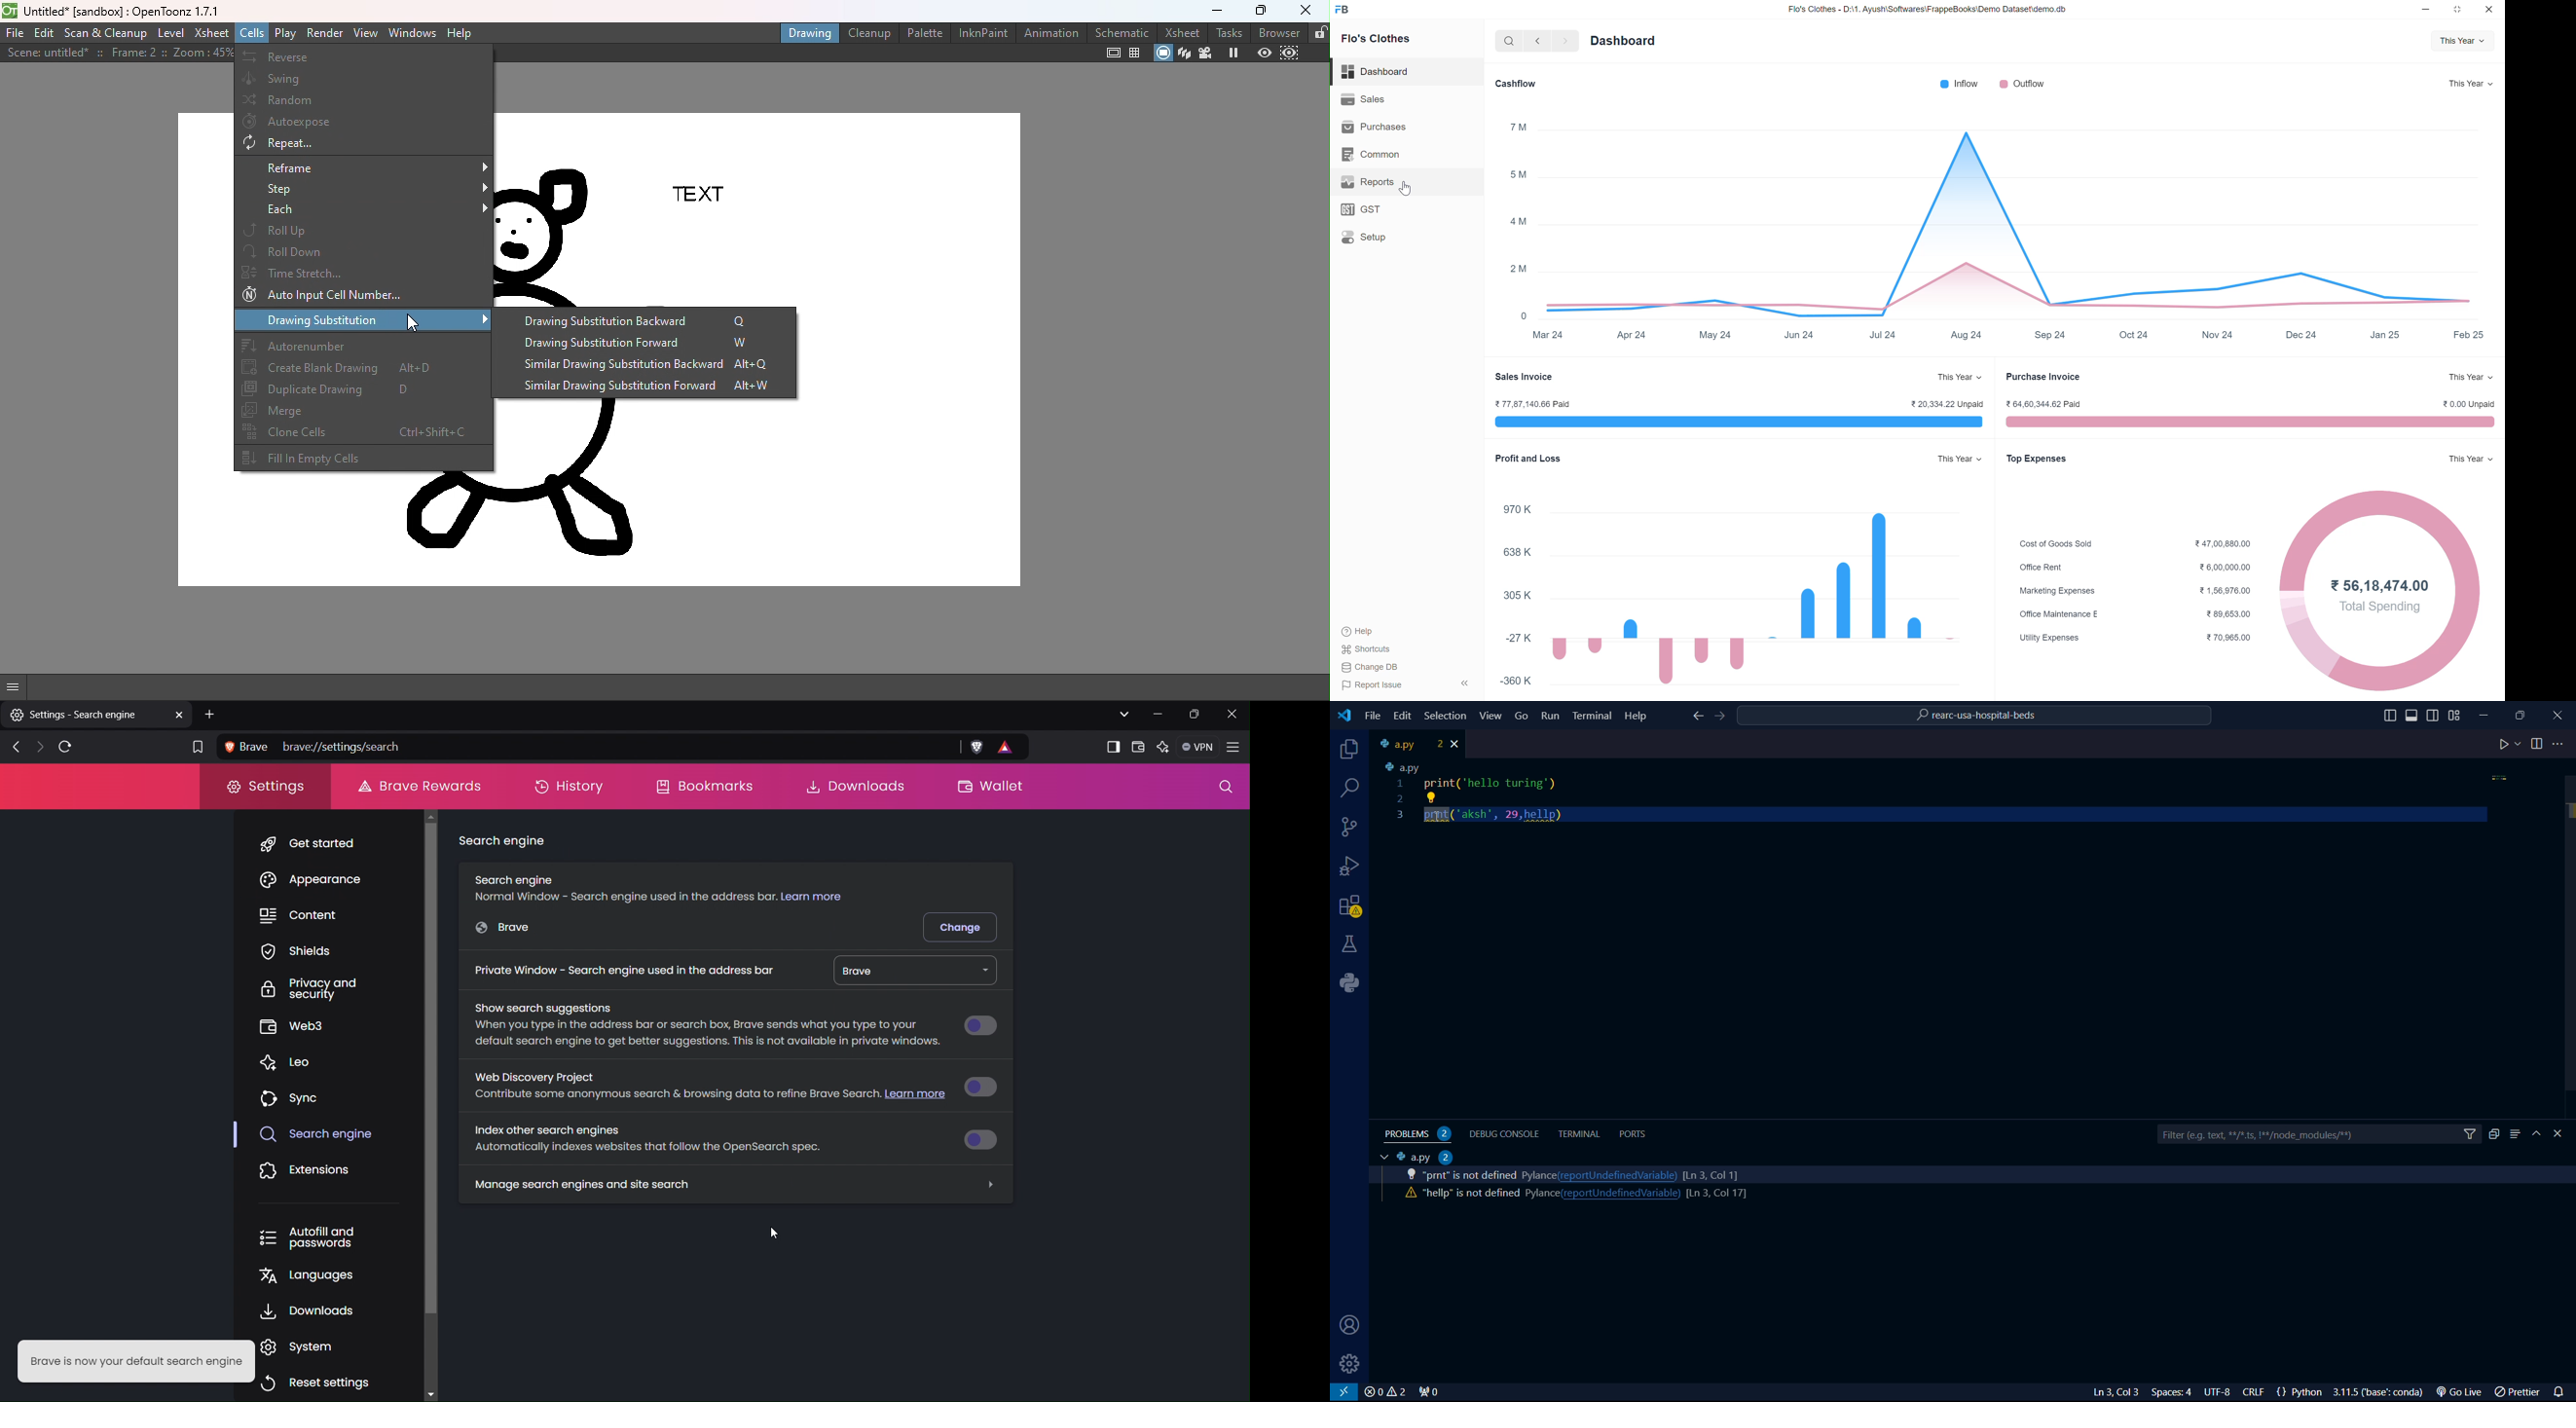 This screenshot has height=1428, width=2576. What do you see at coordinates (1370, 153) in the screenshot?
I see `common` at bounding box center [1370, 153].